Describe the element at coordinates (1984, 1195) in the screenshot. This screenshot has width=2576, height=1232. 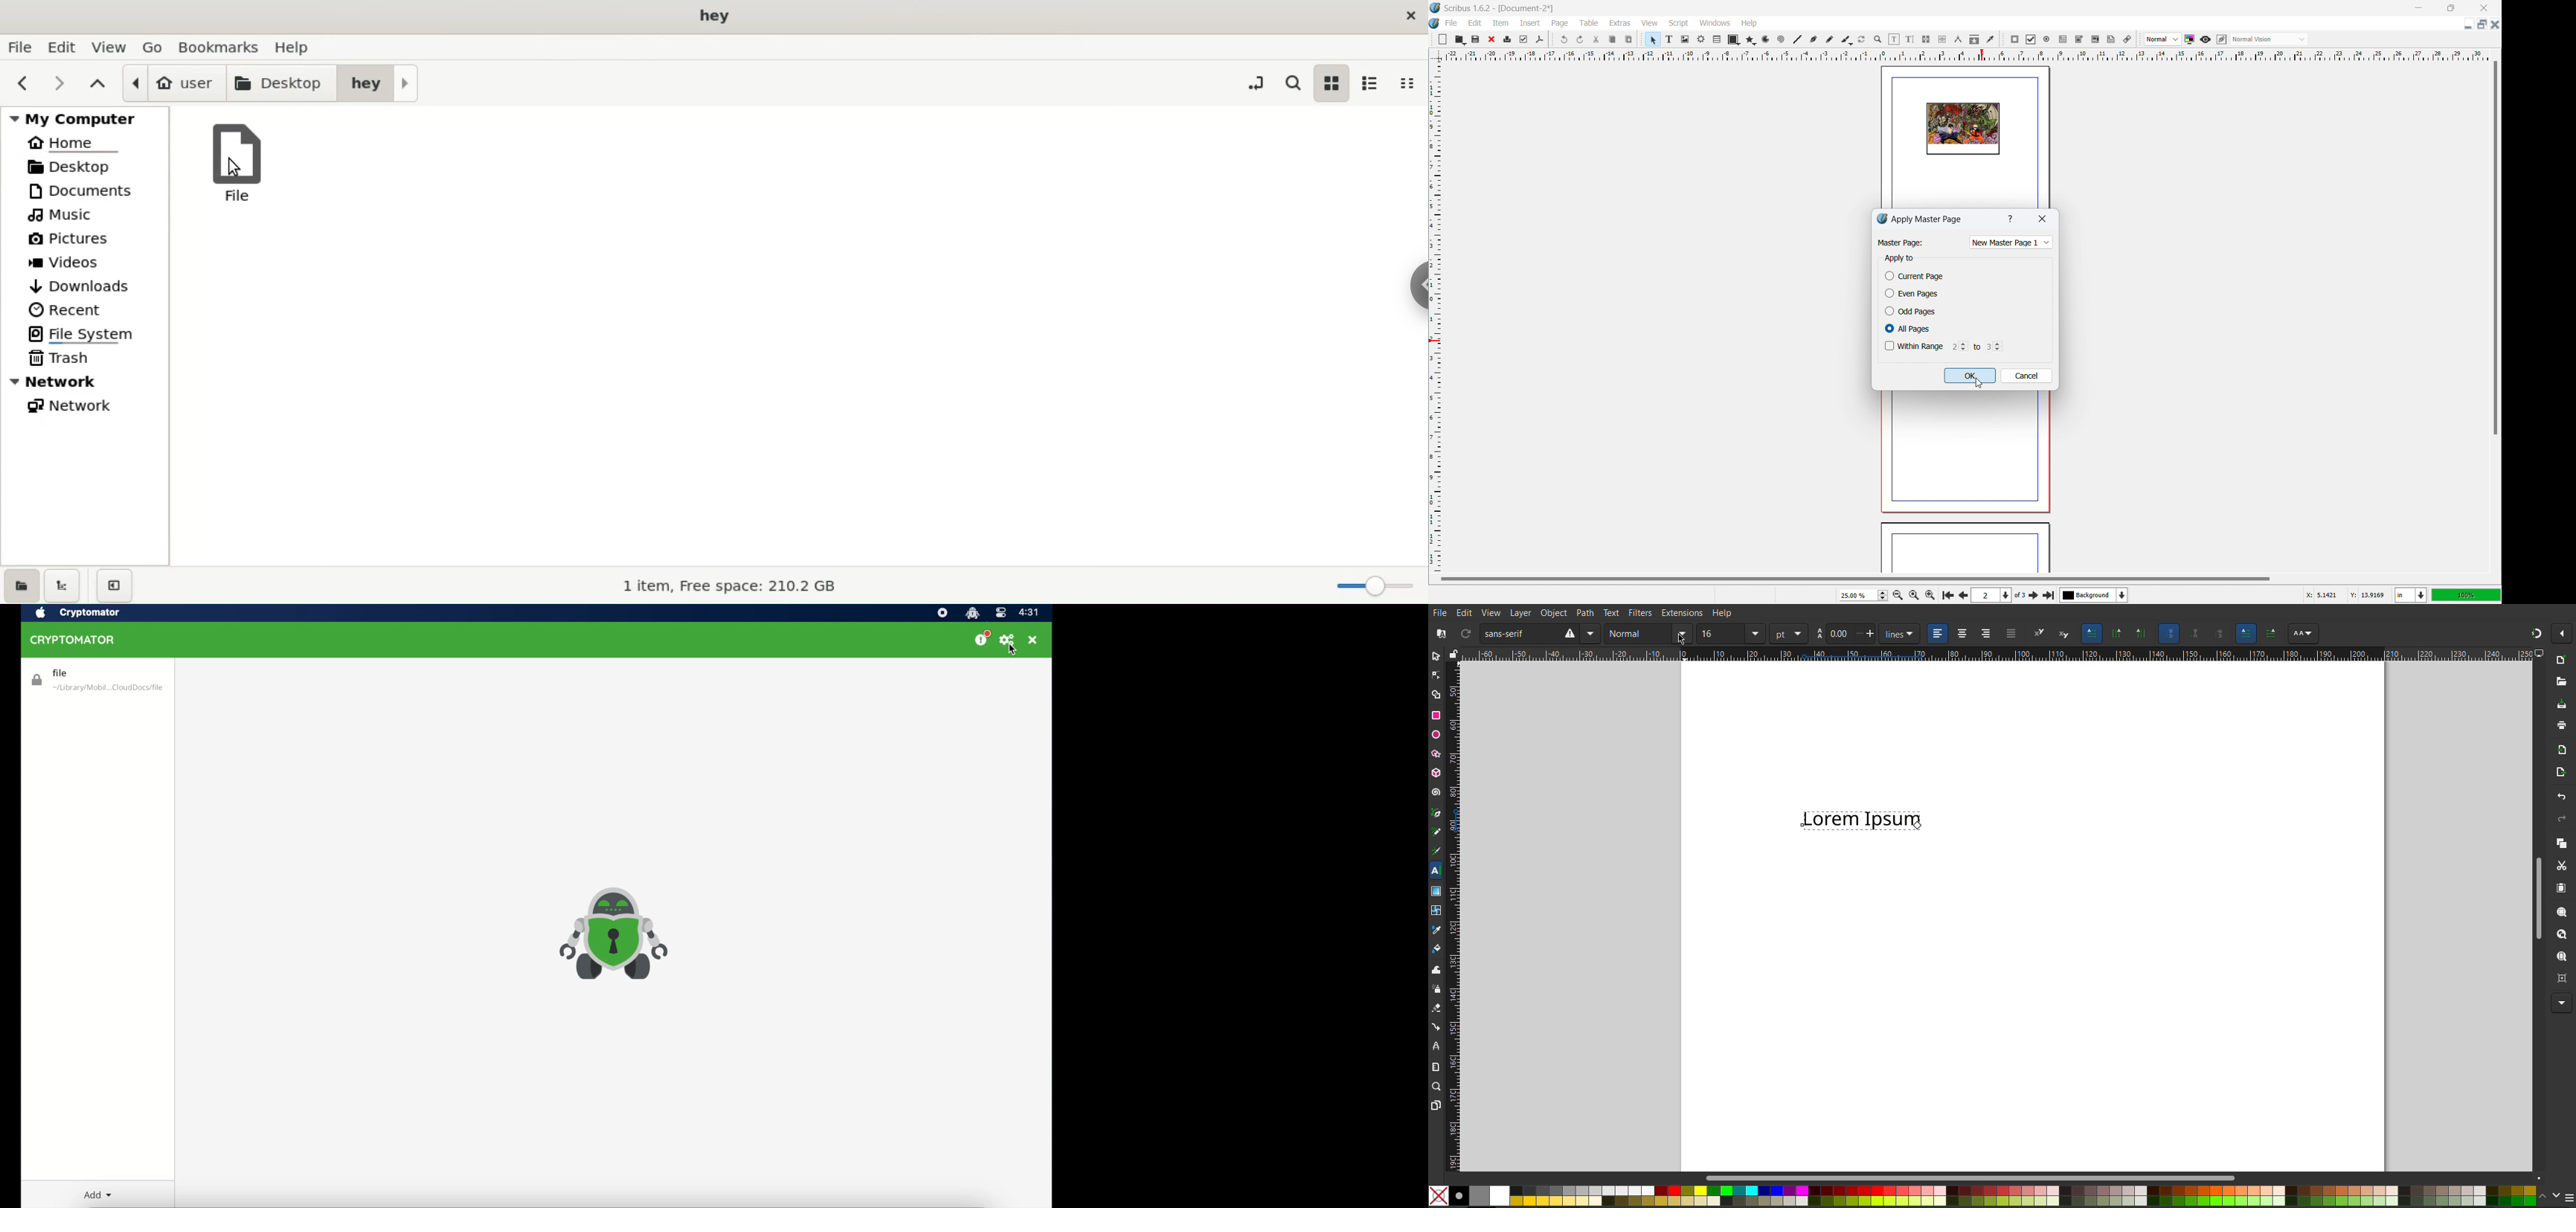
I see `Colors` at that location.